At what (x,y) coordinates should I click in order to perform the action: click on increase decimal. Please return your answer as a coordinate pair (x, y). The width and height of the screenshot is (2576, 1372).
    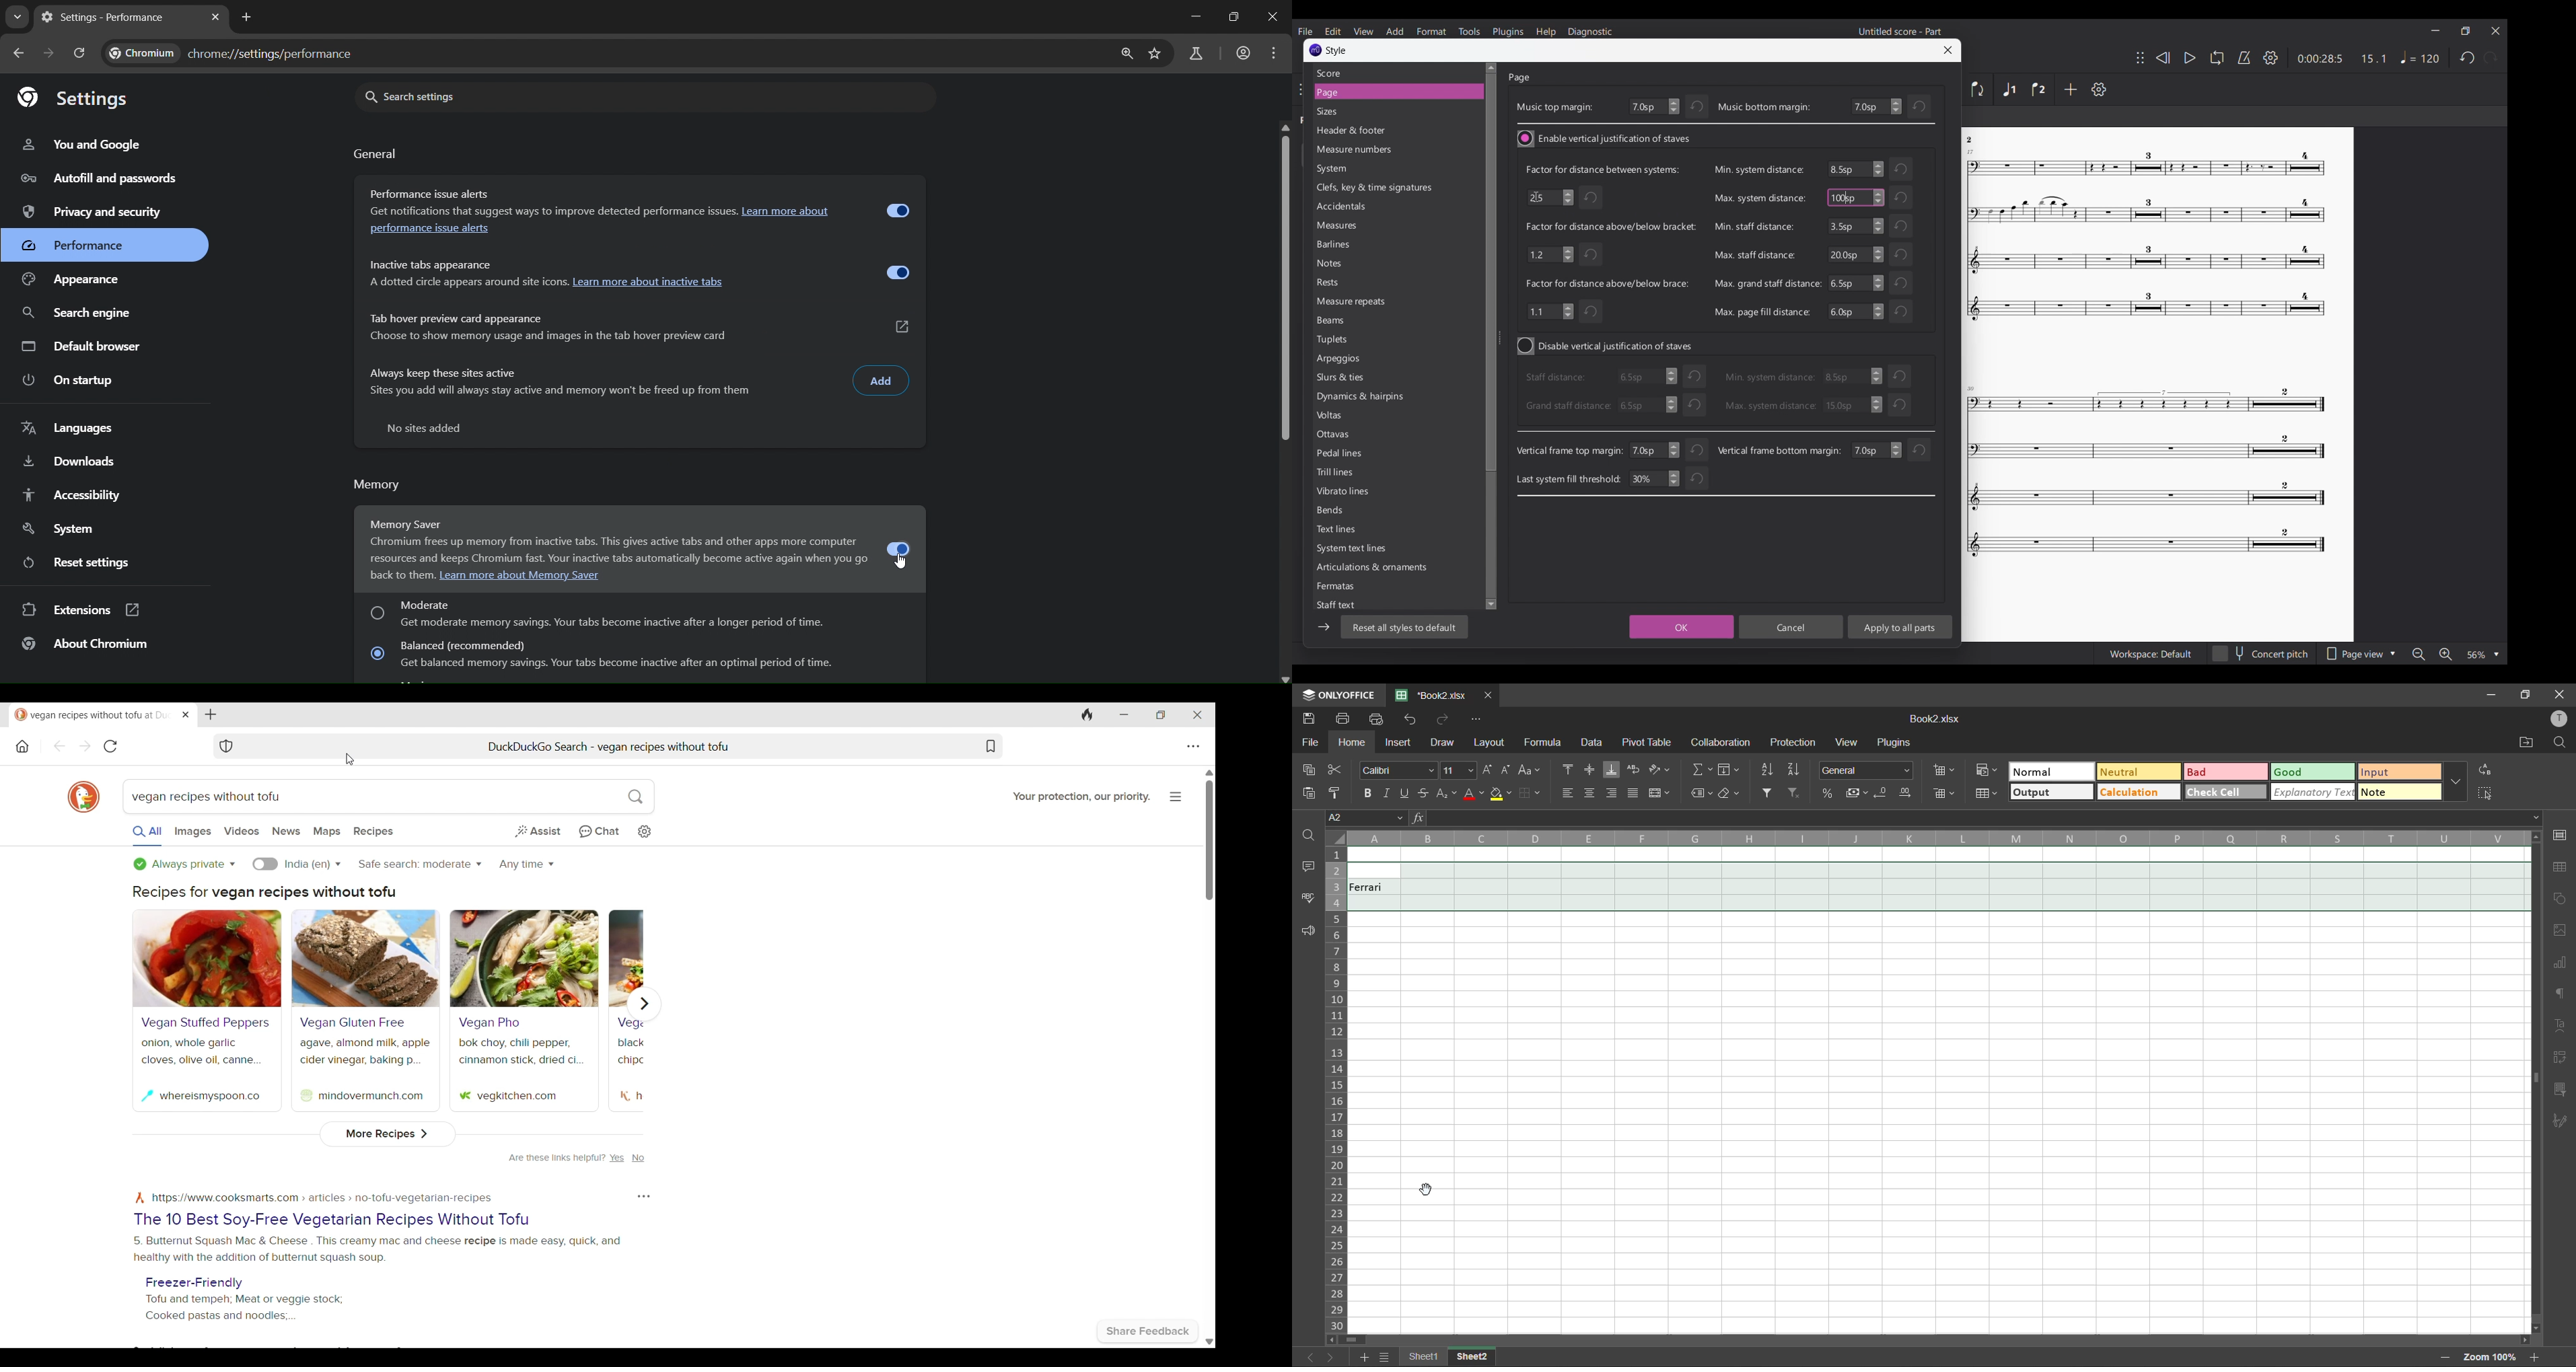
    Looking at the image, I should click on (1905, 795).